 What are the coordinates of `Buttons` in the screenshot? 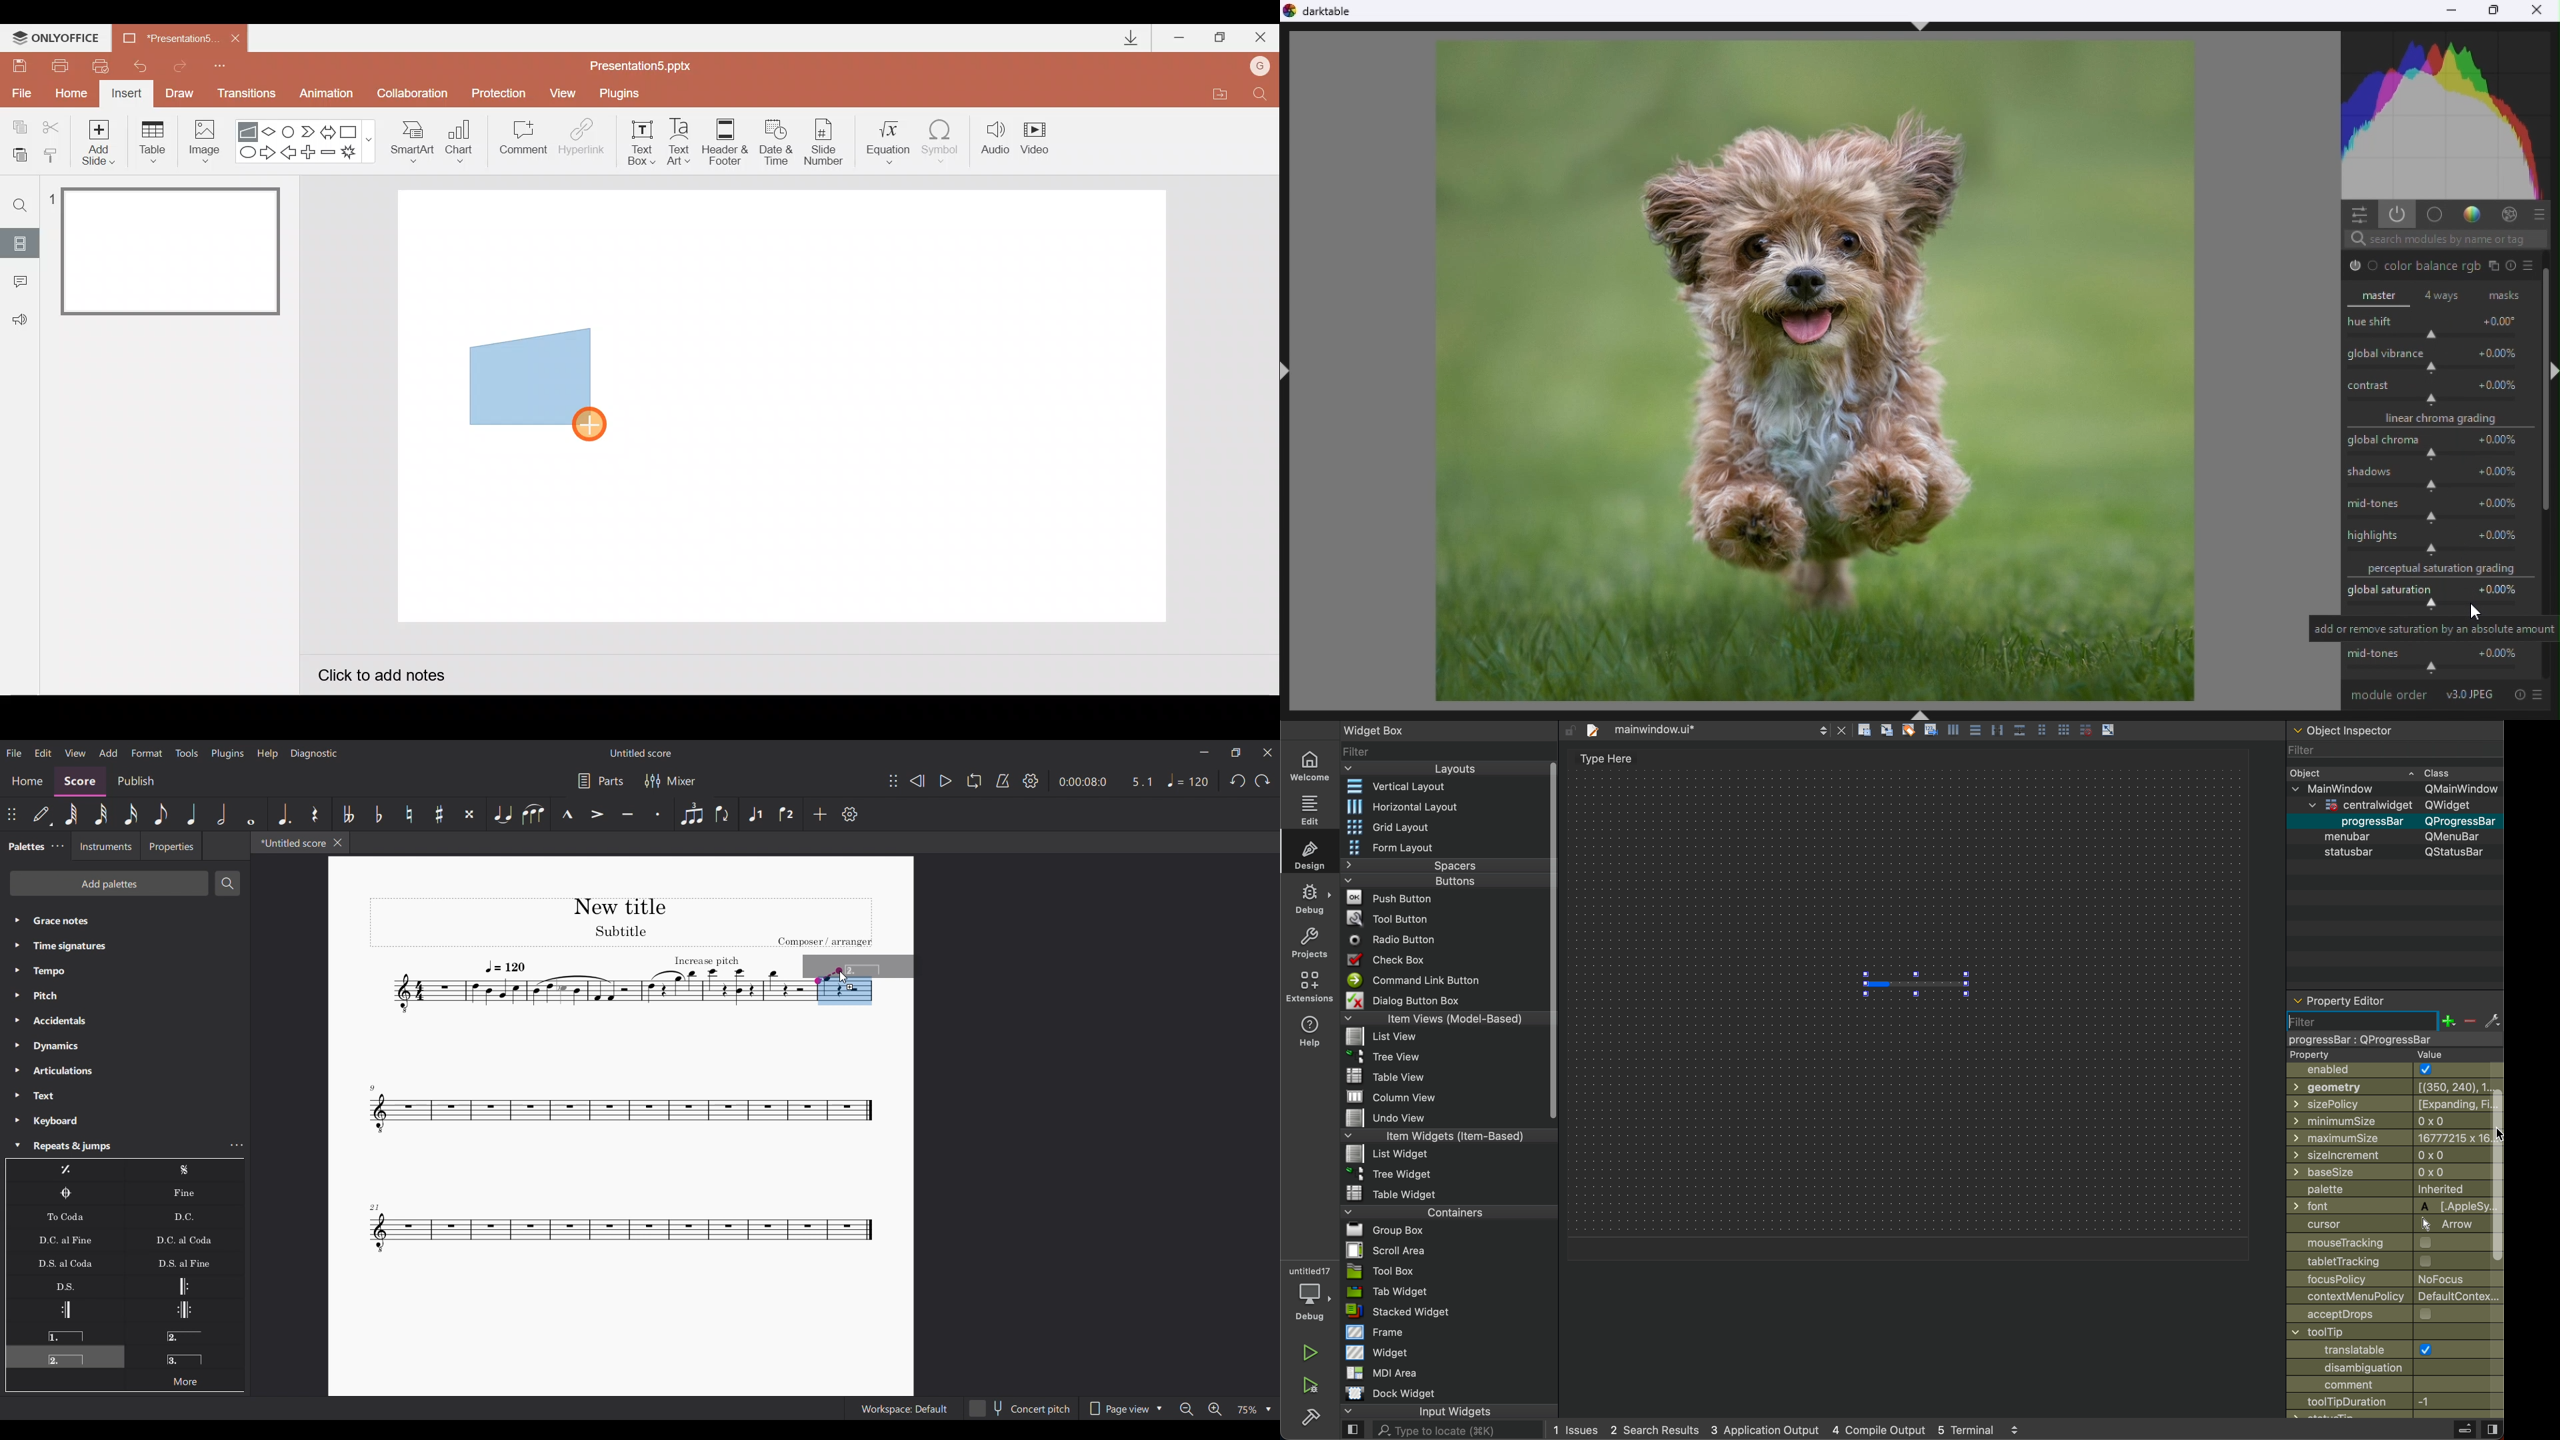 It's located at (1426, 881).